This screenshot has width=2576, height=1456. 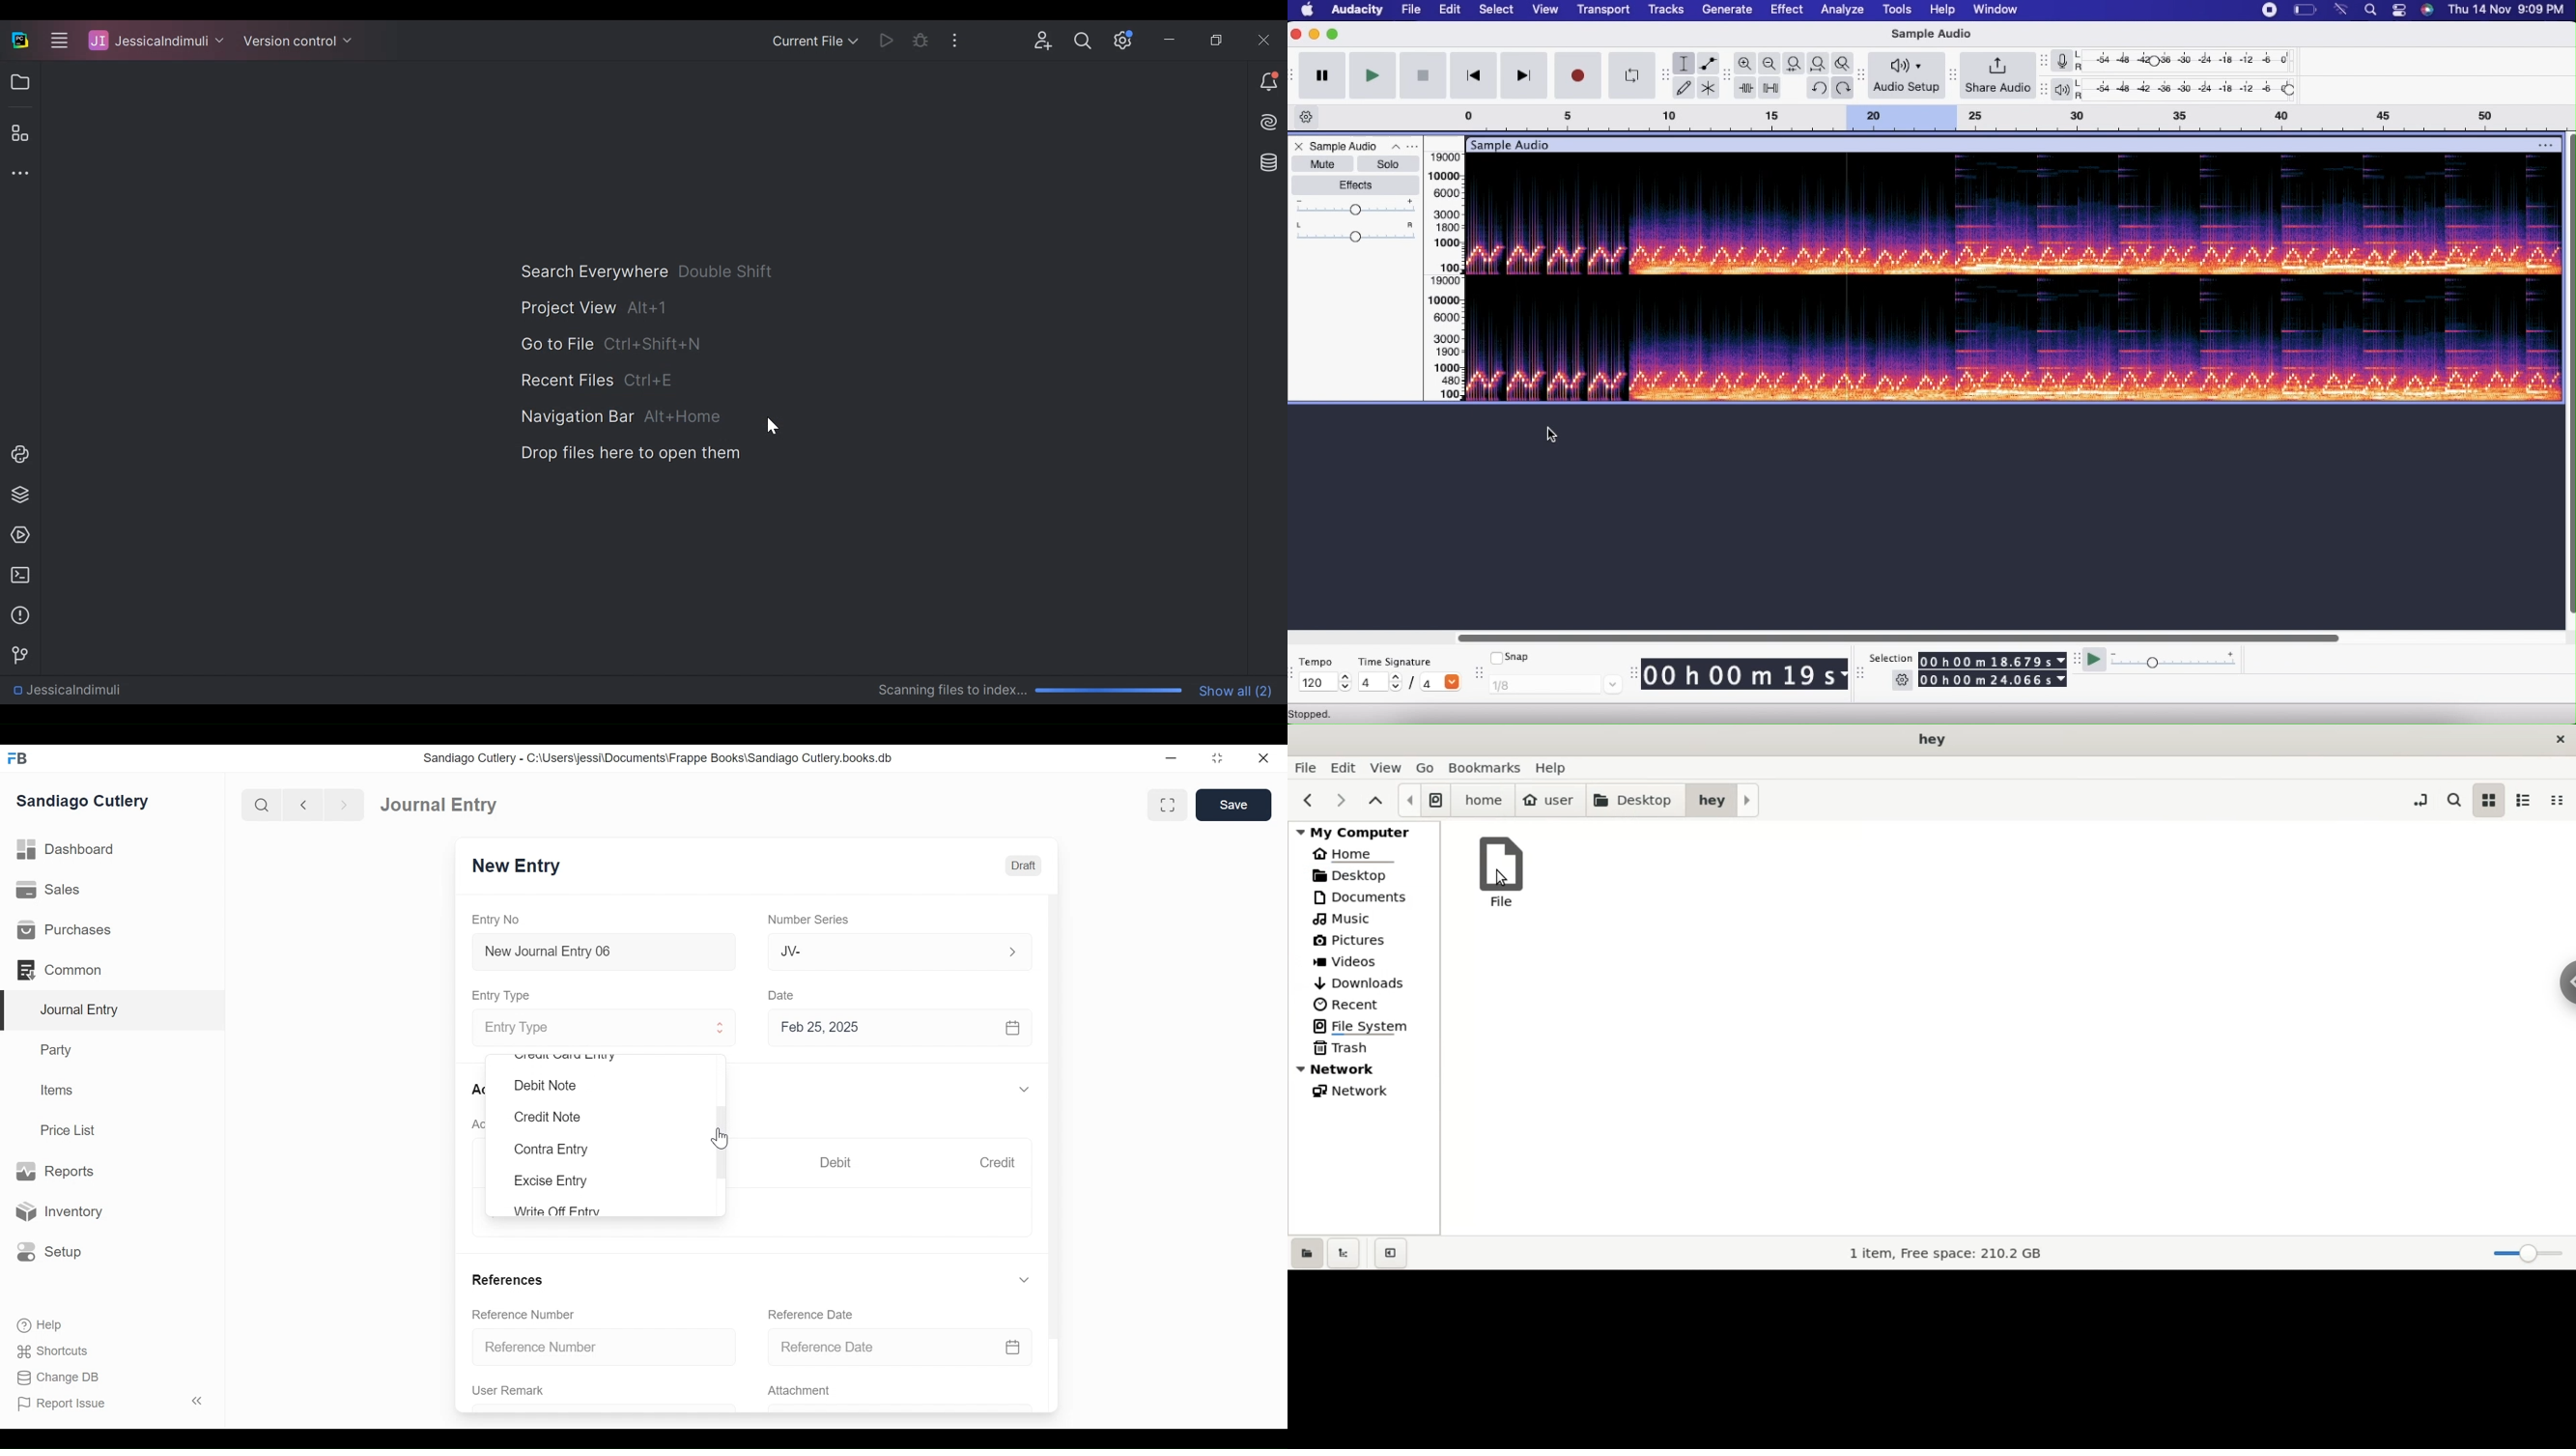 I want to click on Party, so click(x=59, y=1049).